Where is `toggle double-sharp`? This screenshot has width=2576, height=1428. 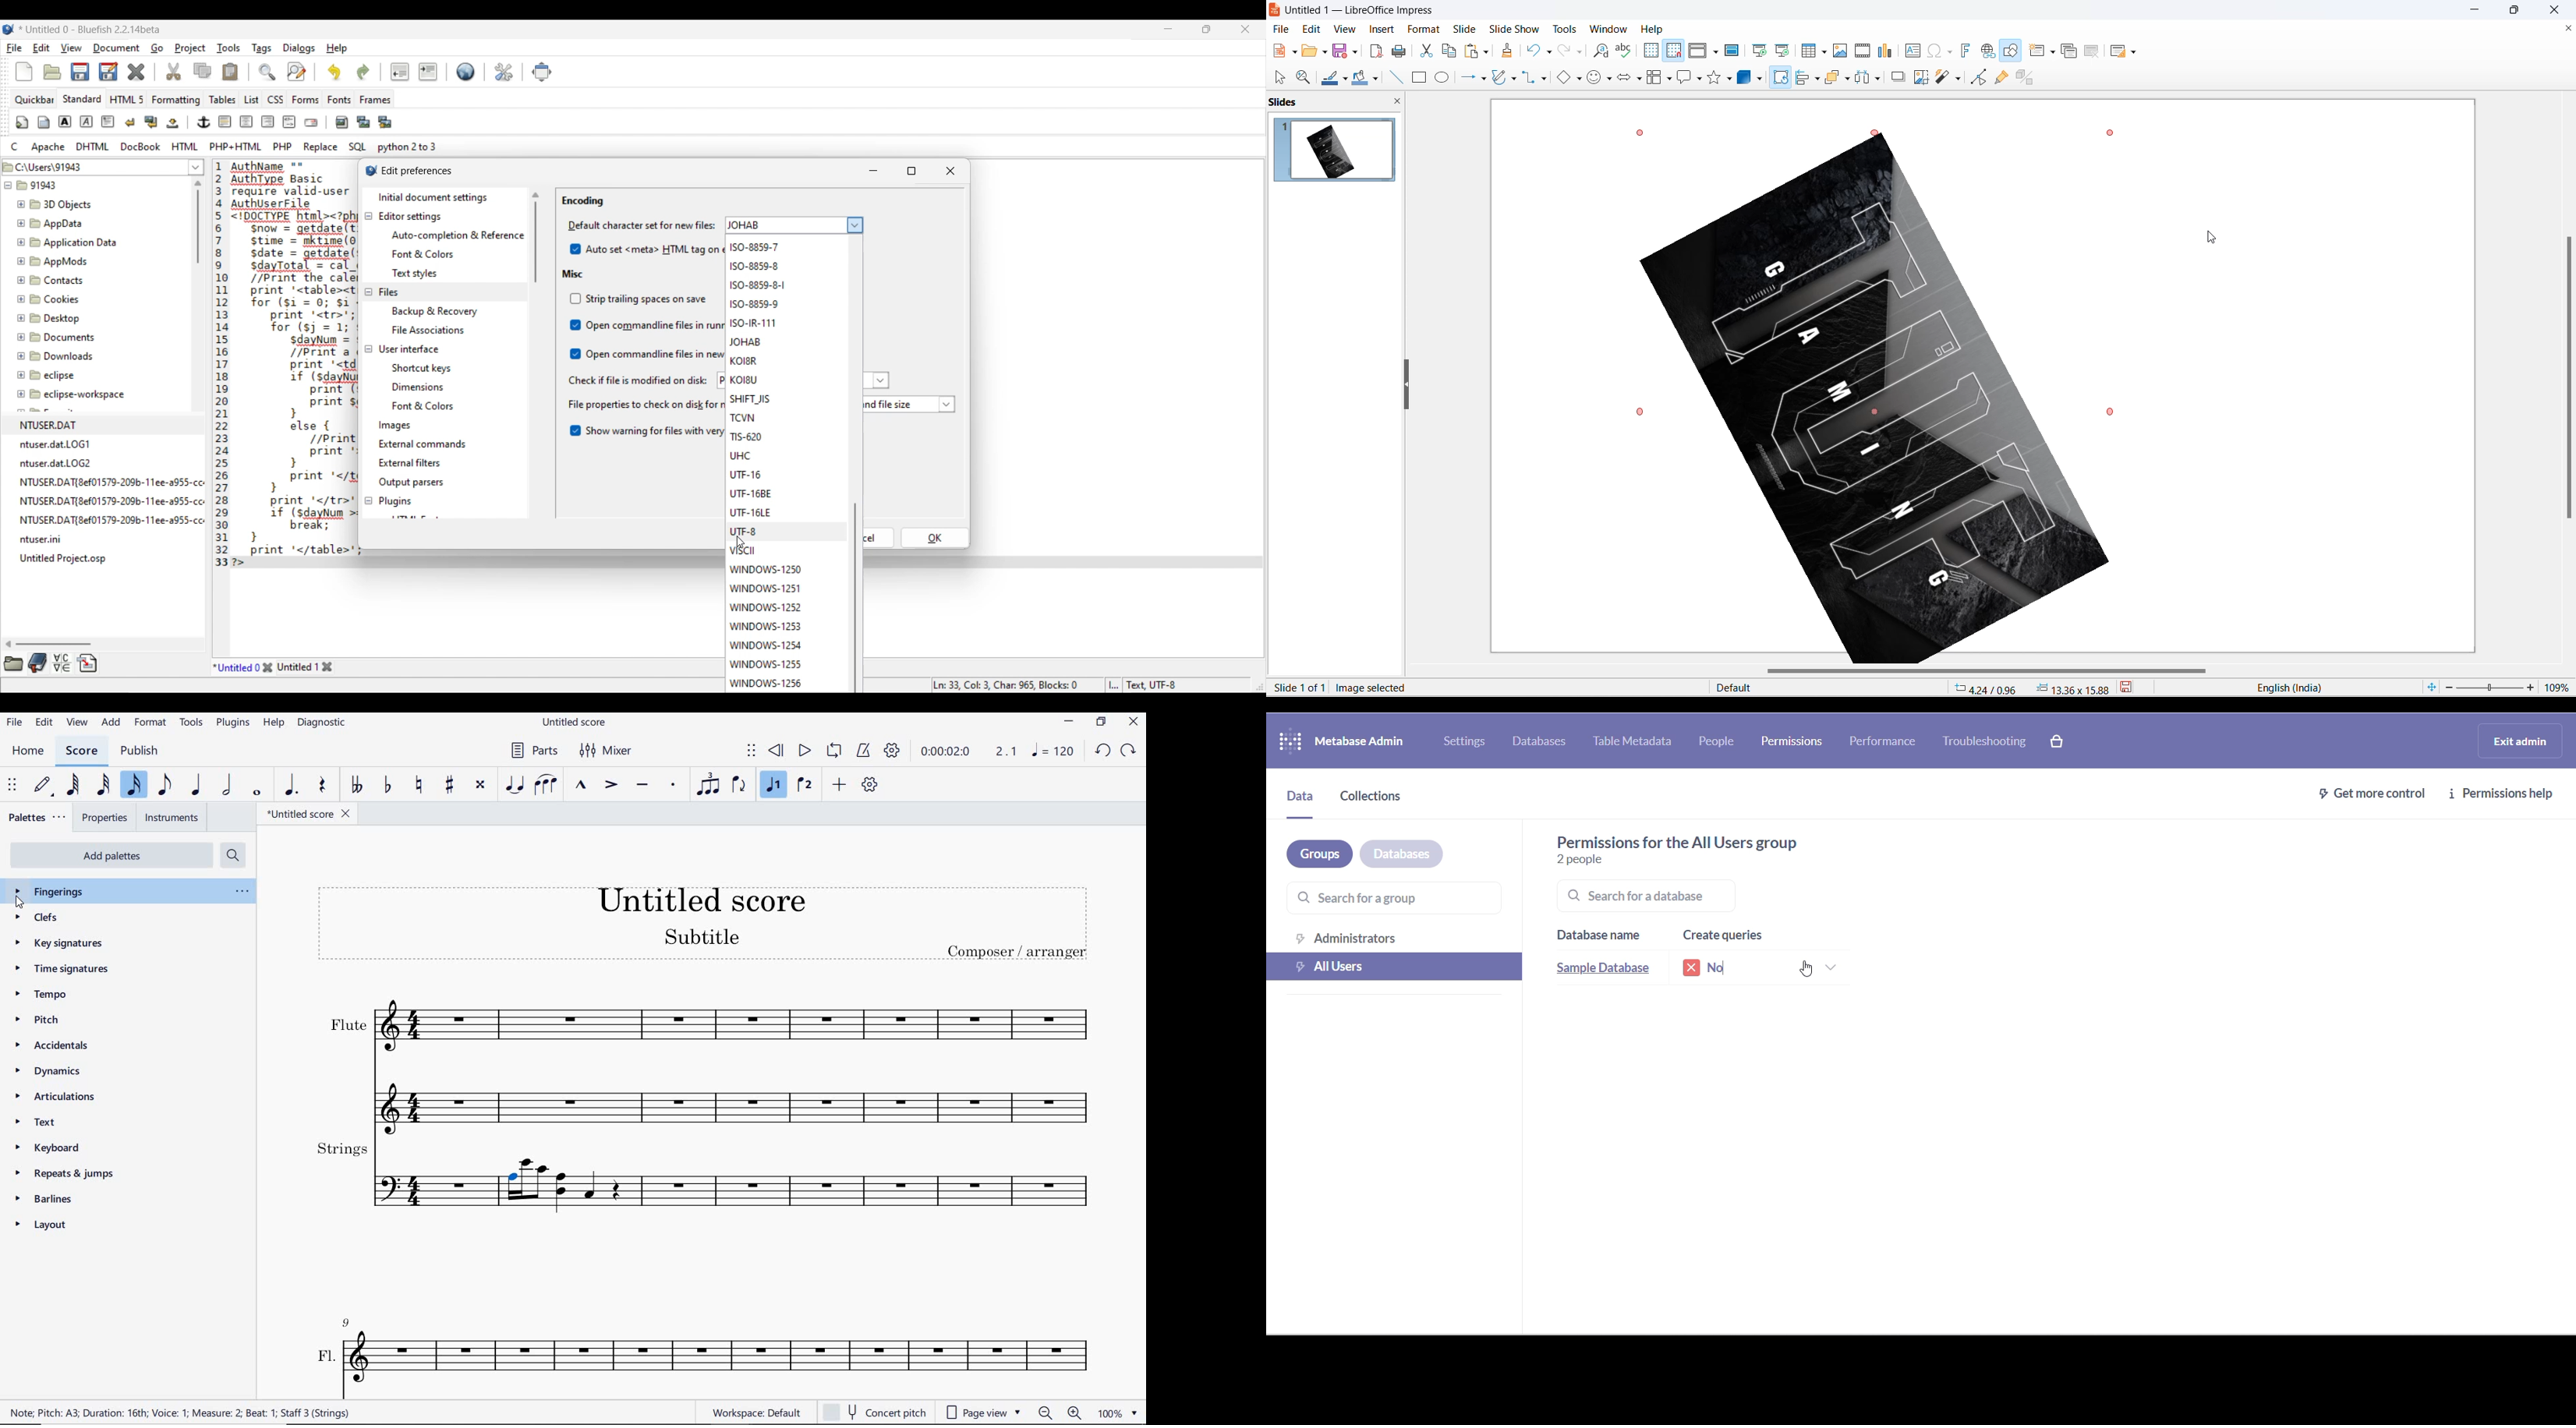
toggle double-sharp is located at coordinates (481, 785).